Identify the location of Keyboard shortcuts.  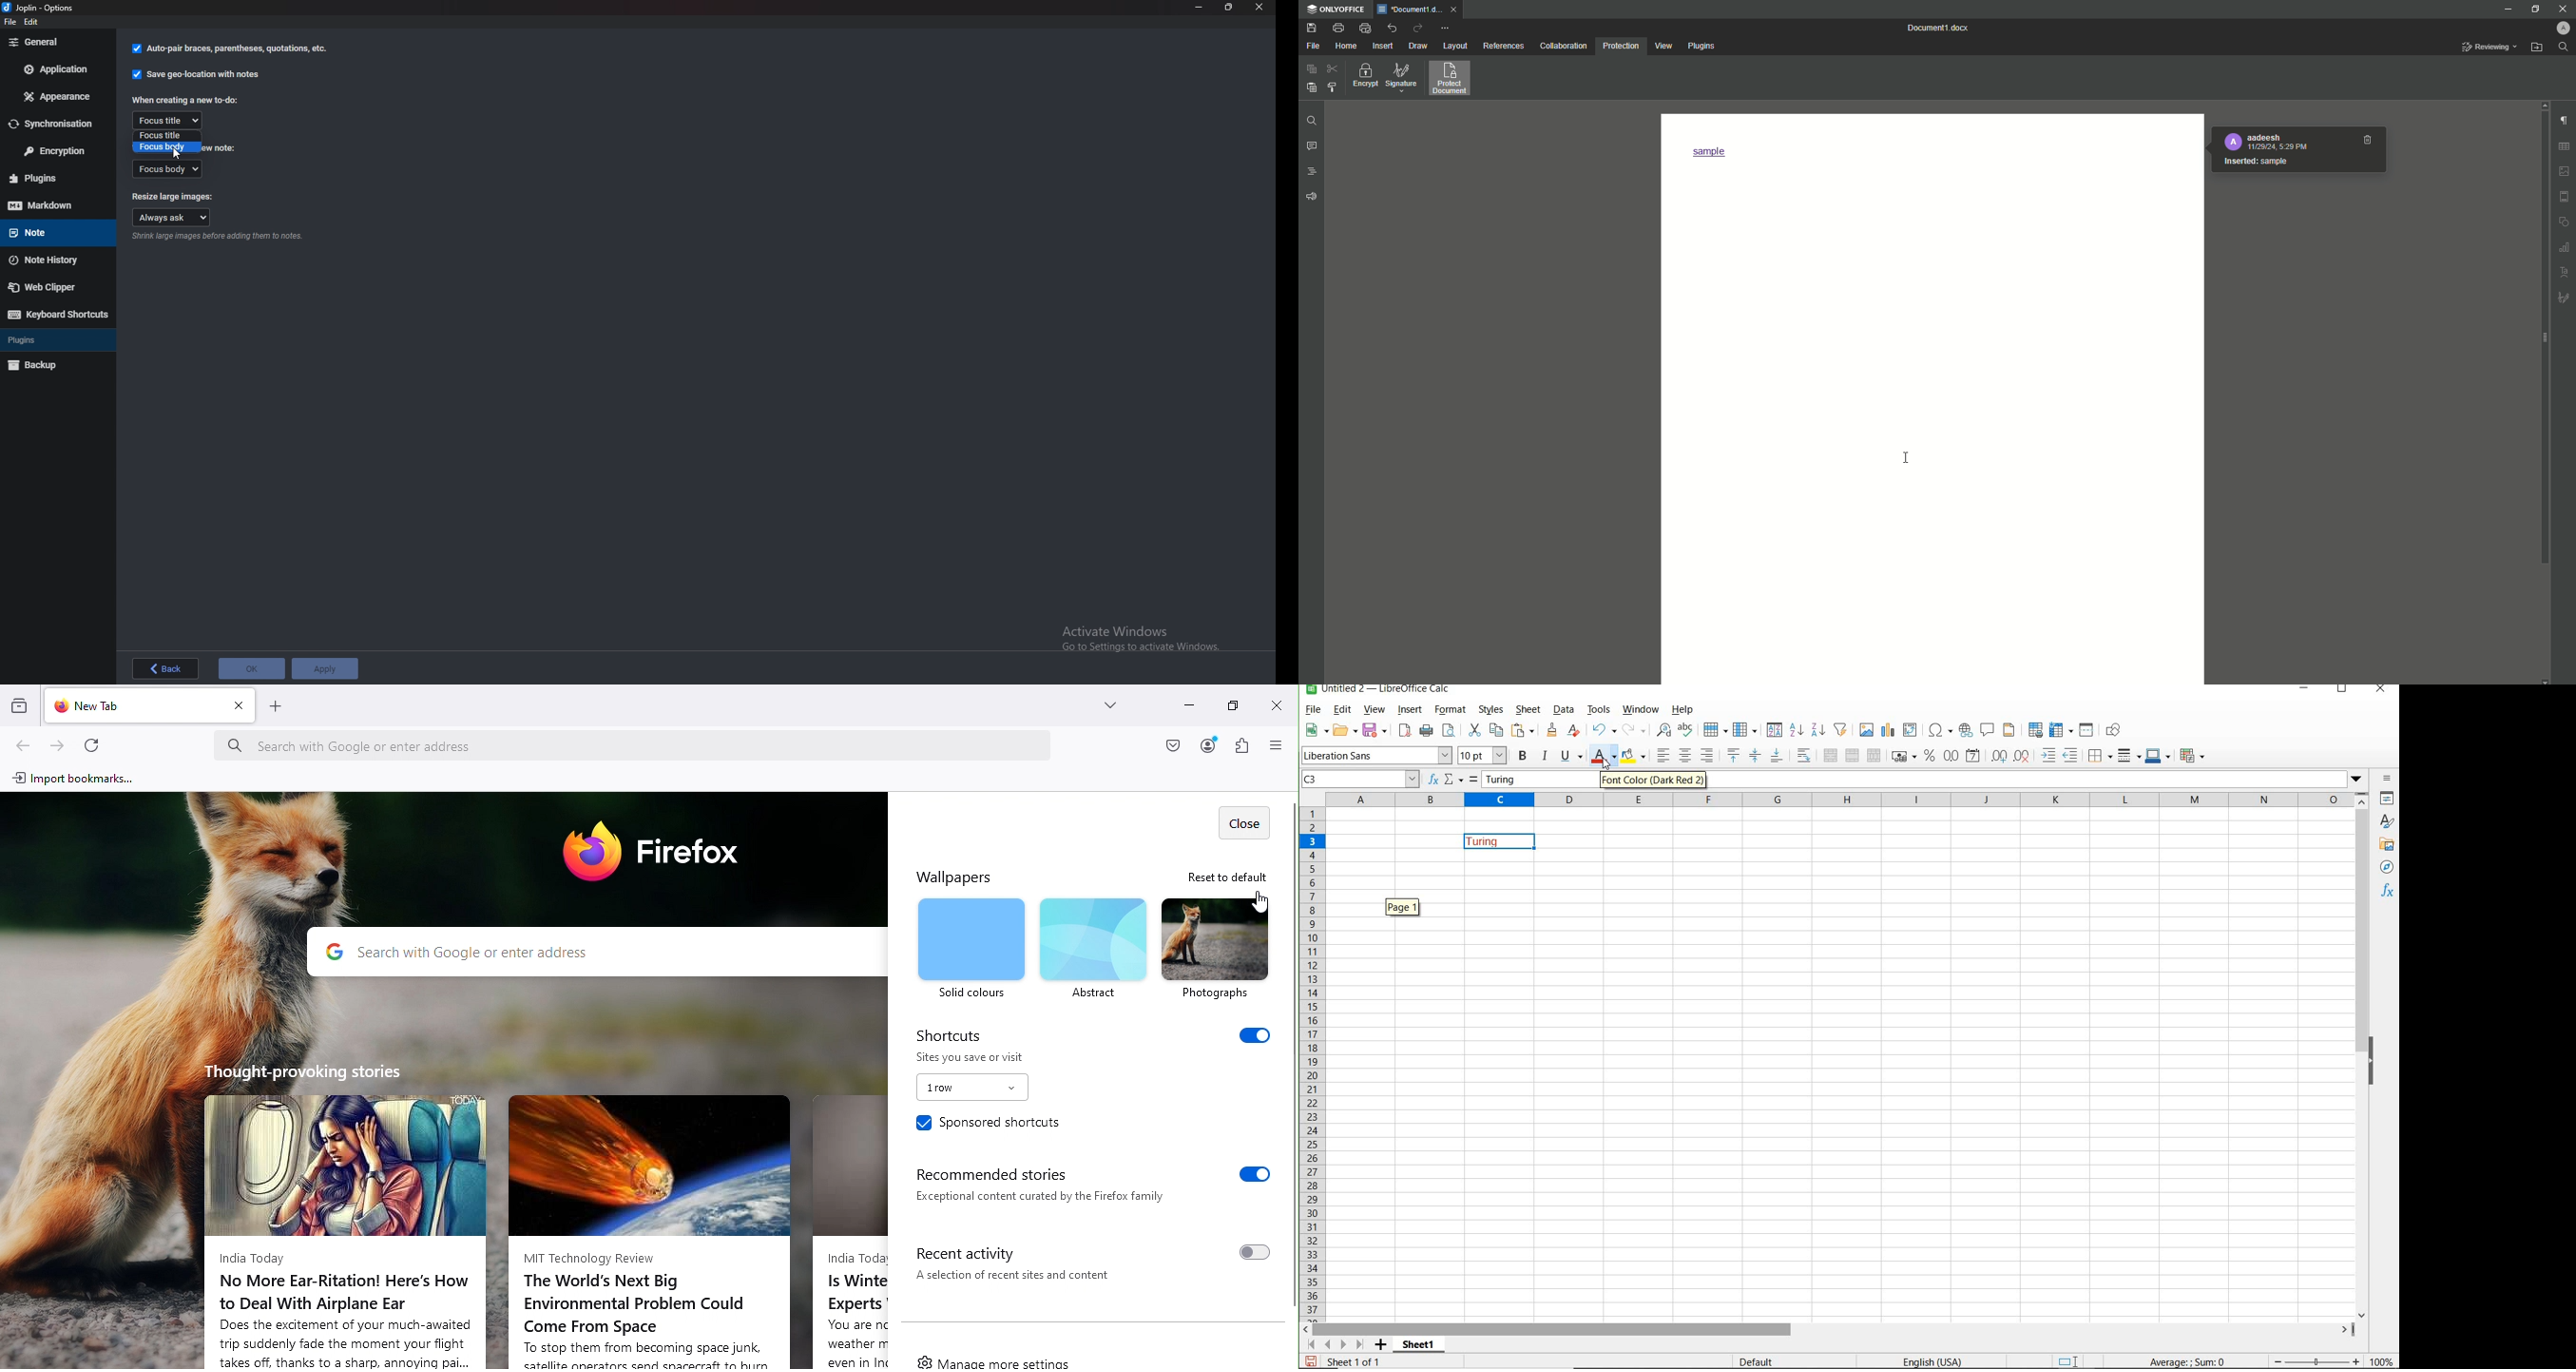
(58, 314).